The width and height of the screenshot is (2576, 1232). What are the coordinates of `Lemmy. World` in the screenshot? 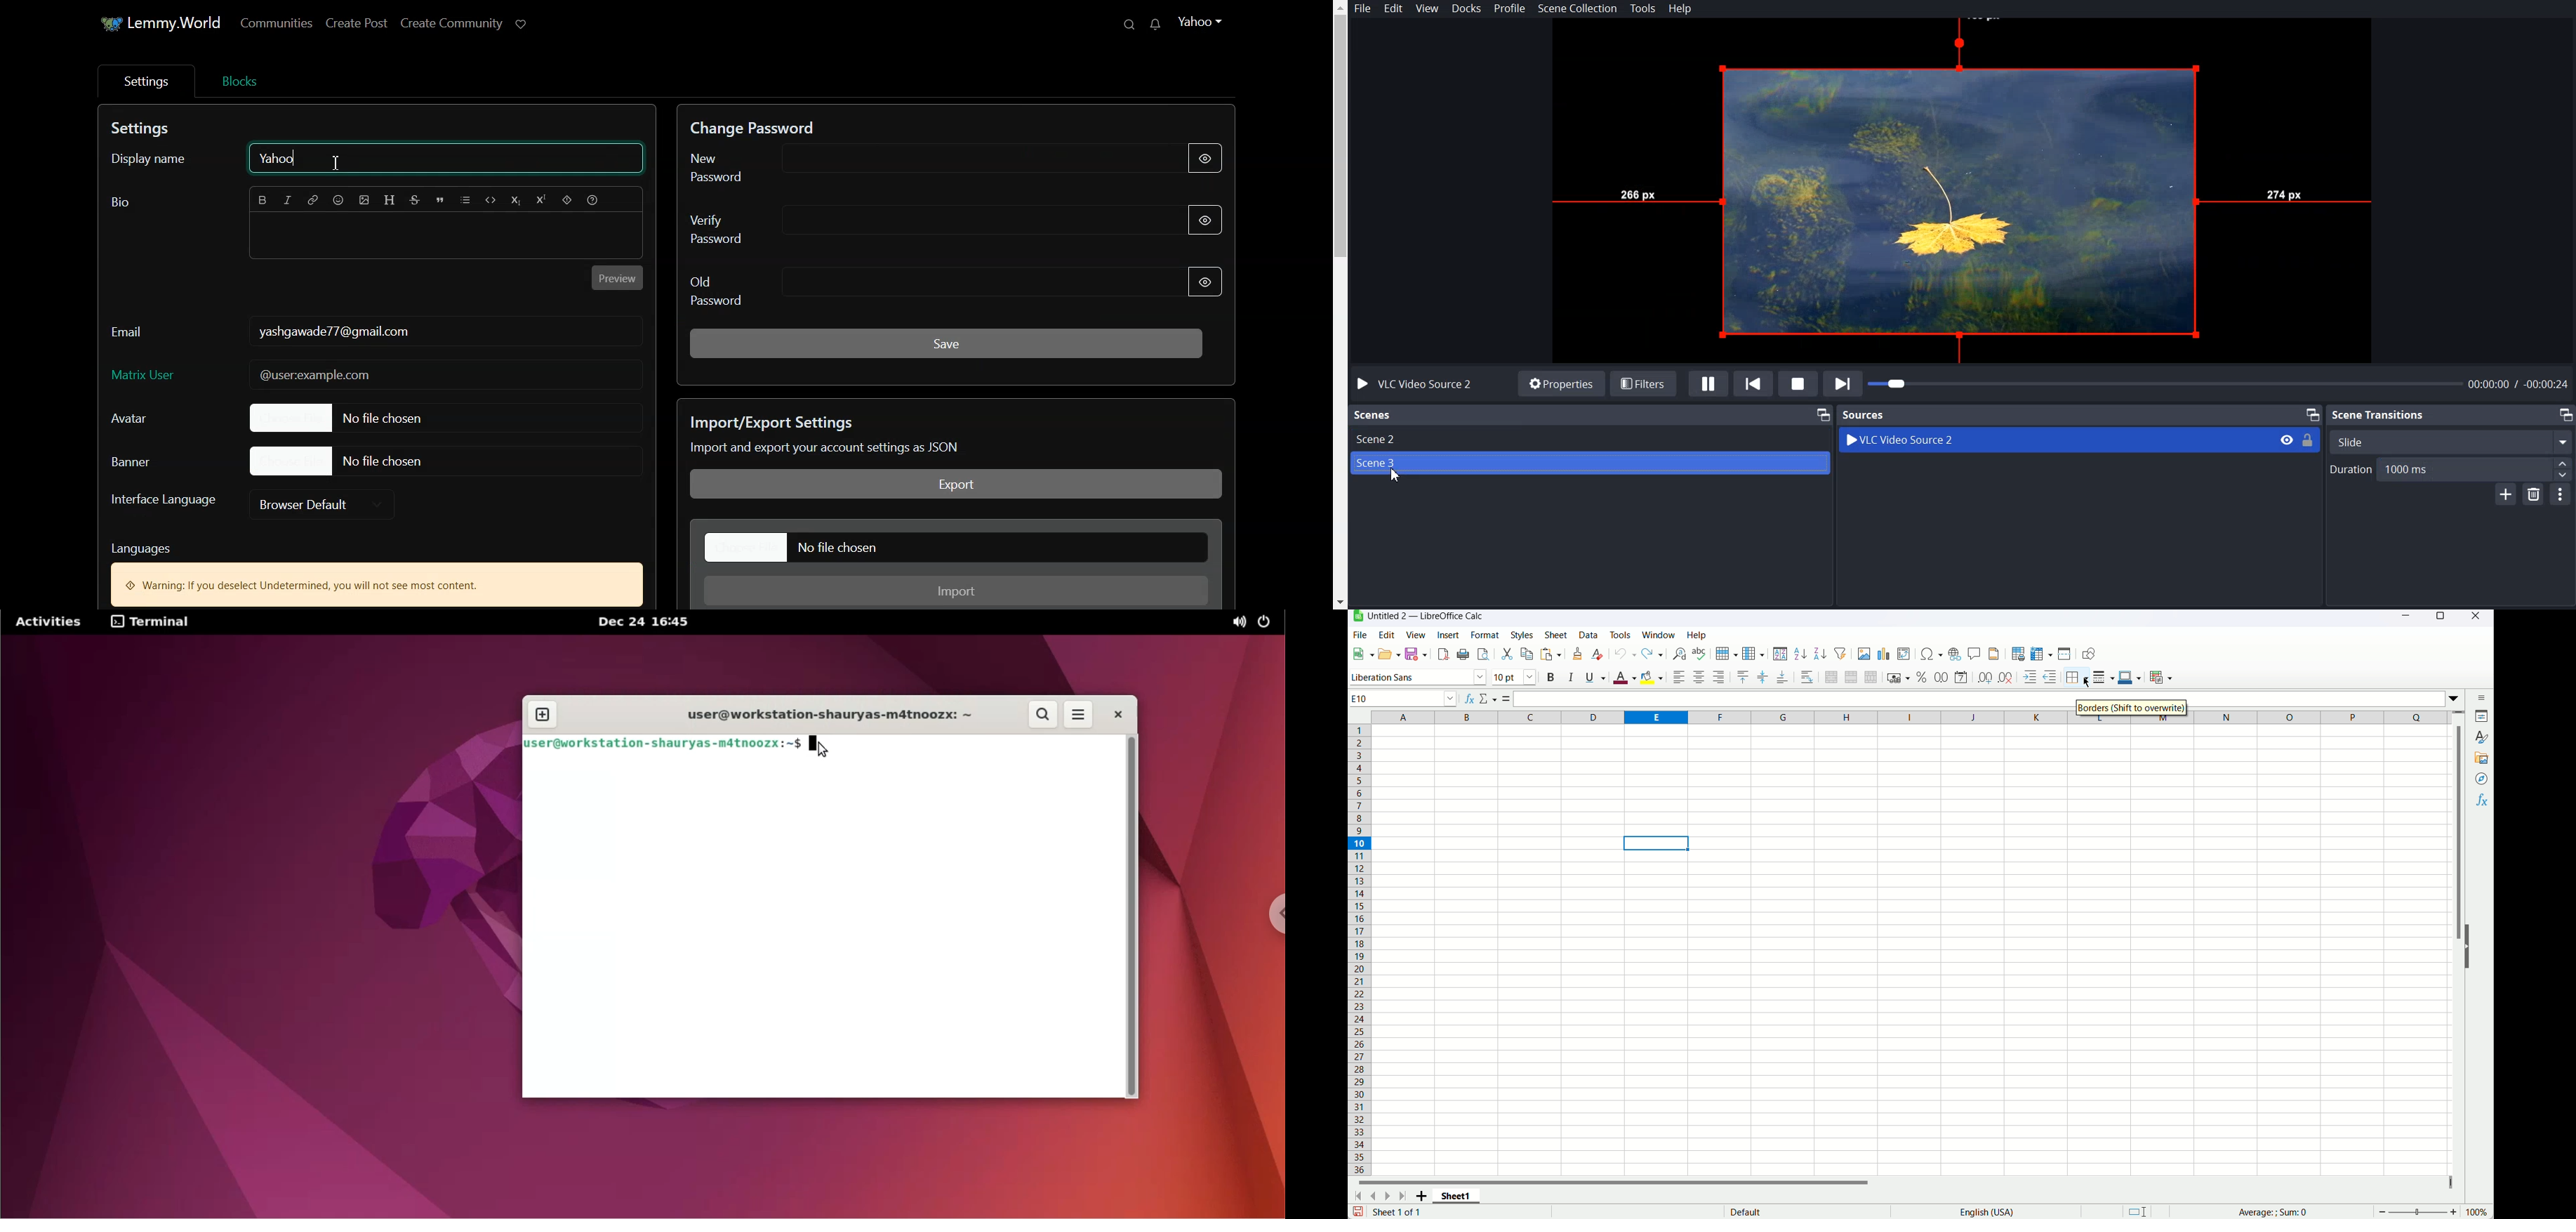 It's located at (150, 24).